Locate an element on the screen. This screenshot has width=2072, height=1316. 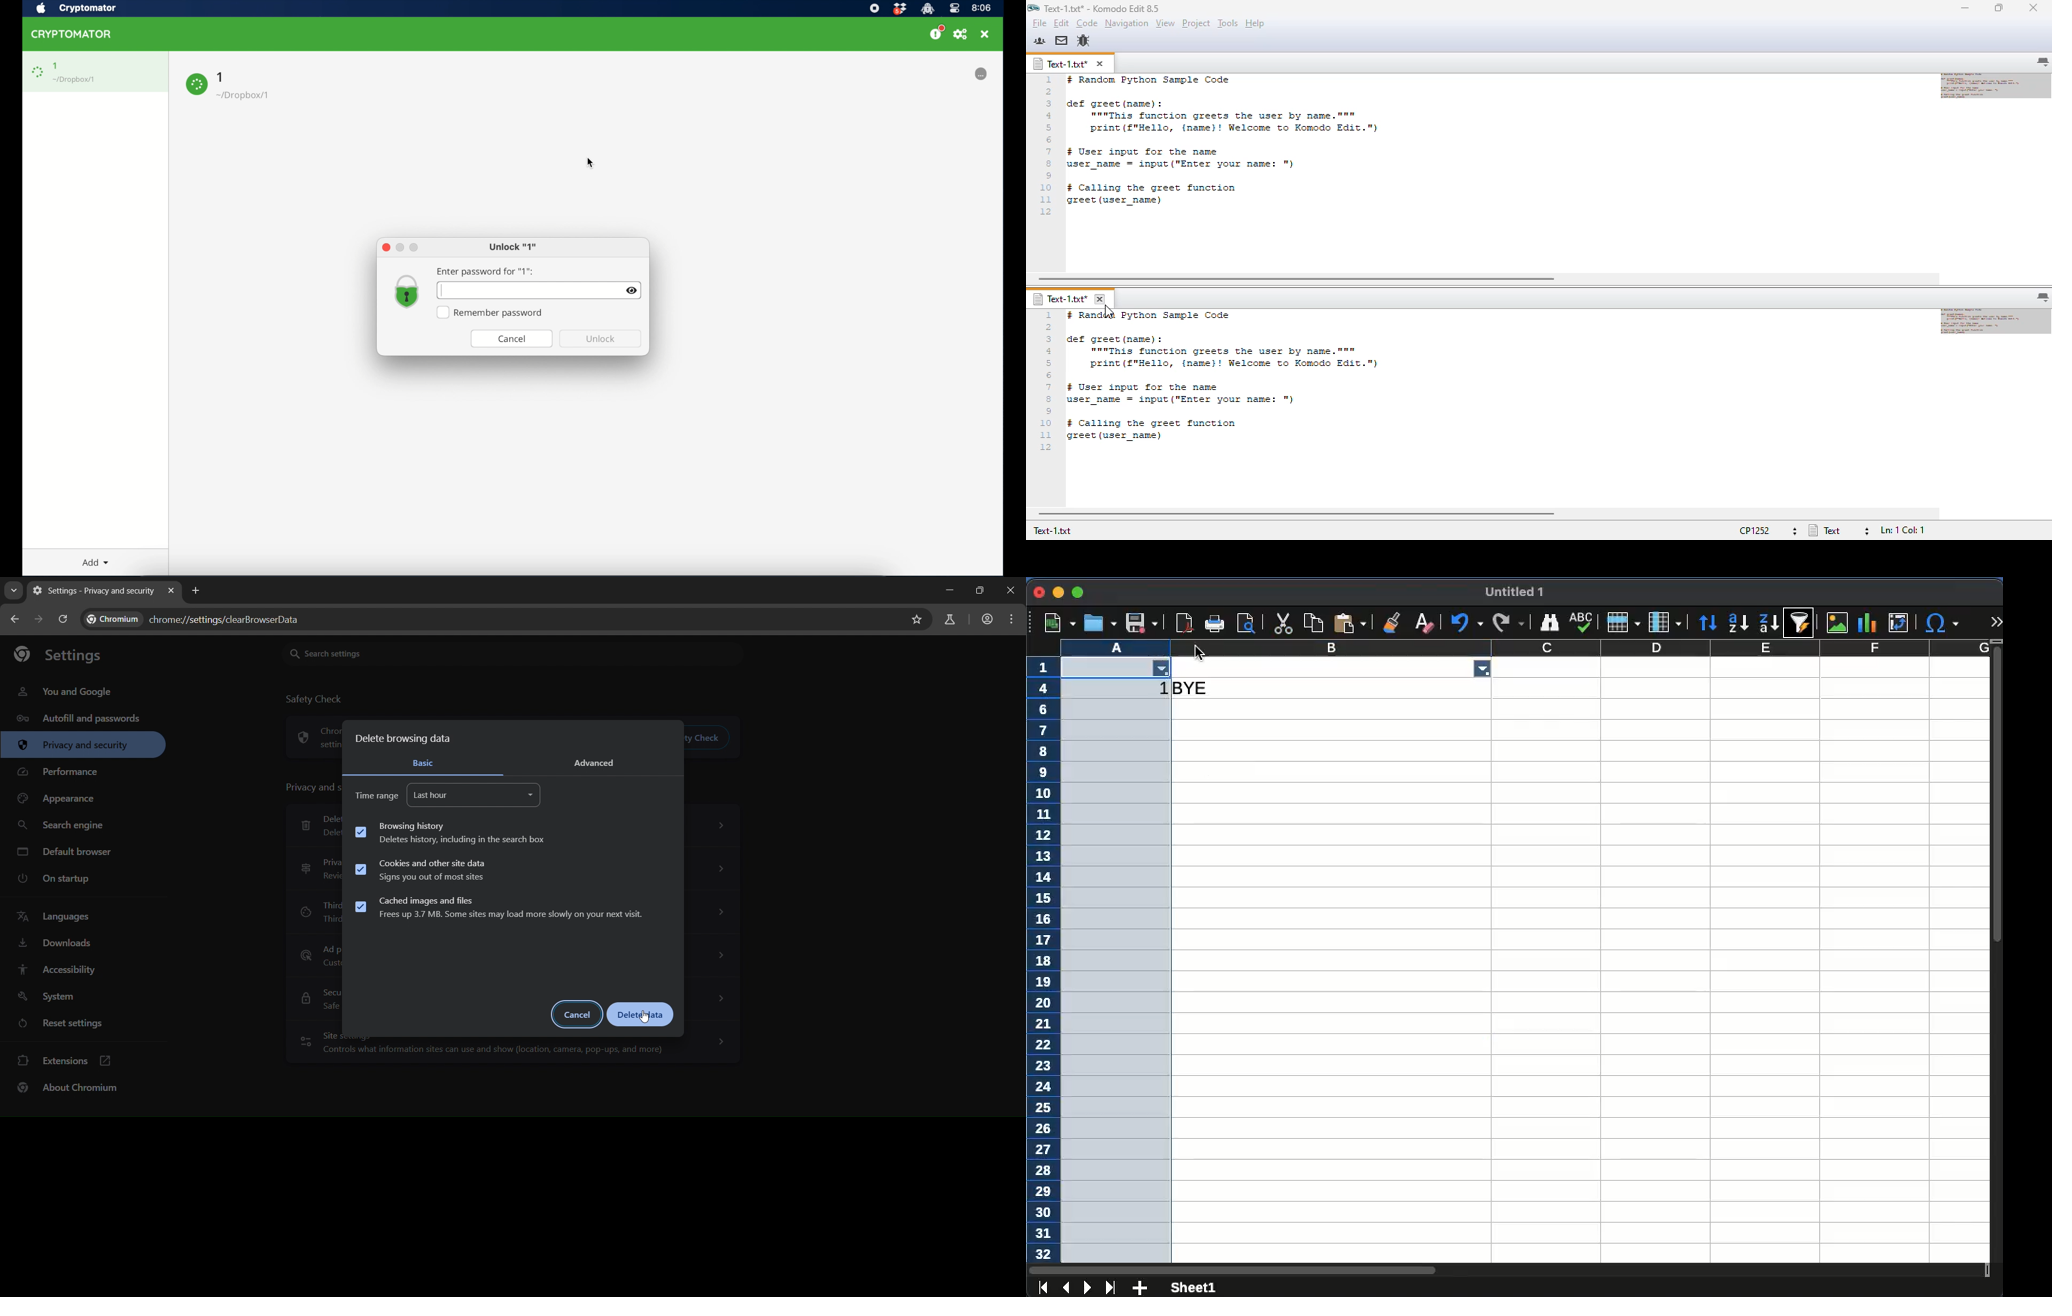
inimize is located at coordinates (401, 248).